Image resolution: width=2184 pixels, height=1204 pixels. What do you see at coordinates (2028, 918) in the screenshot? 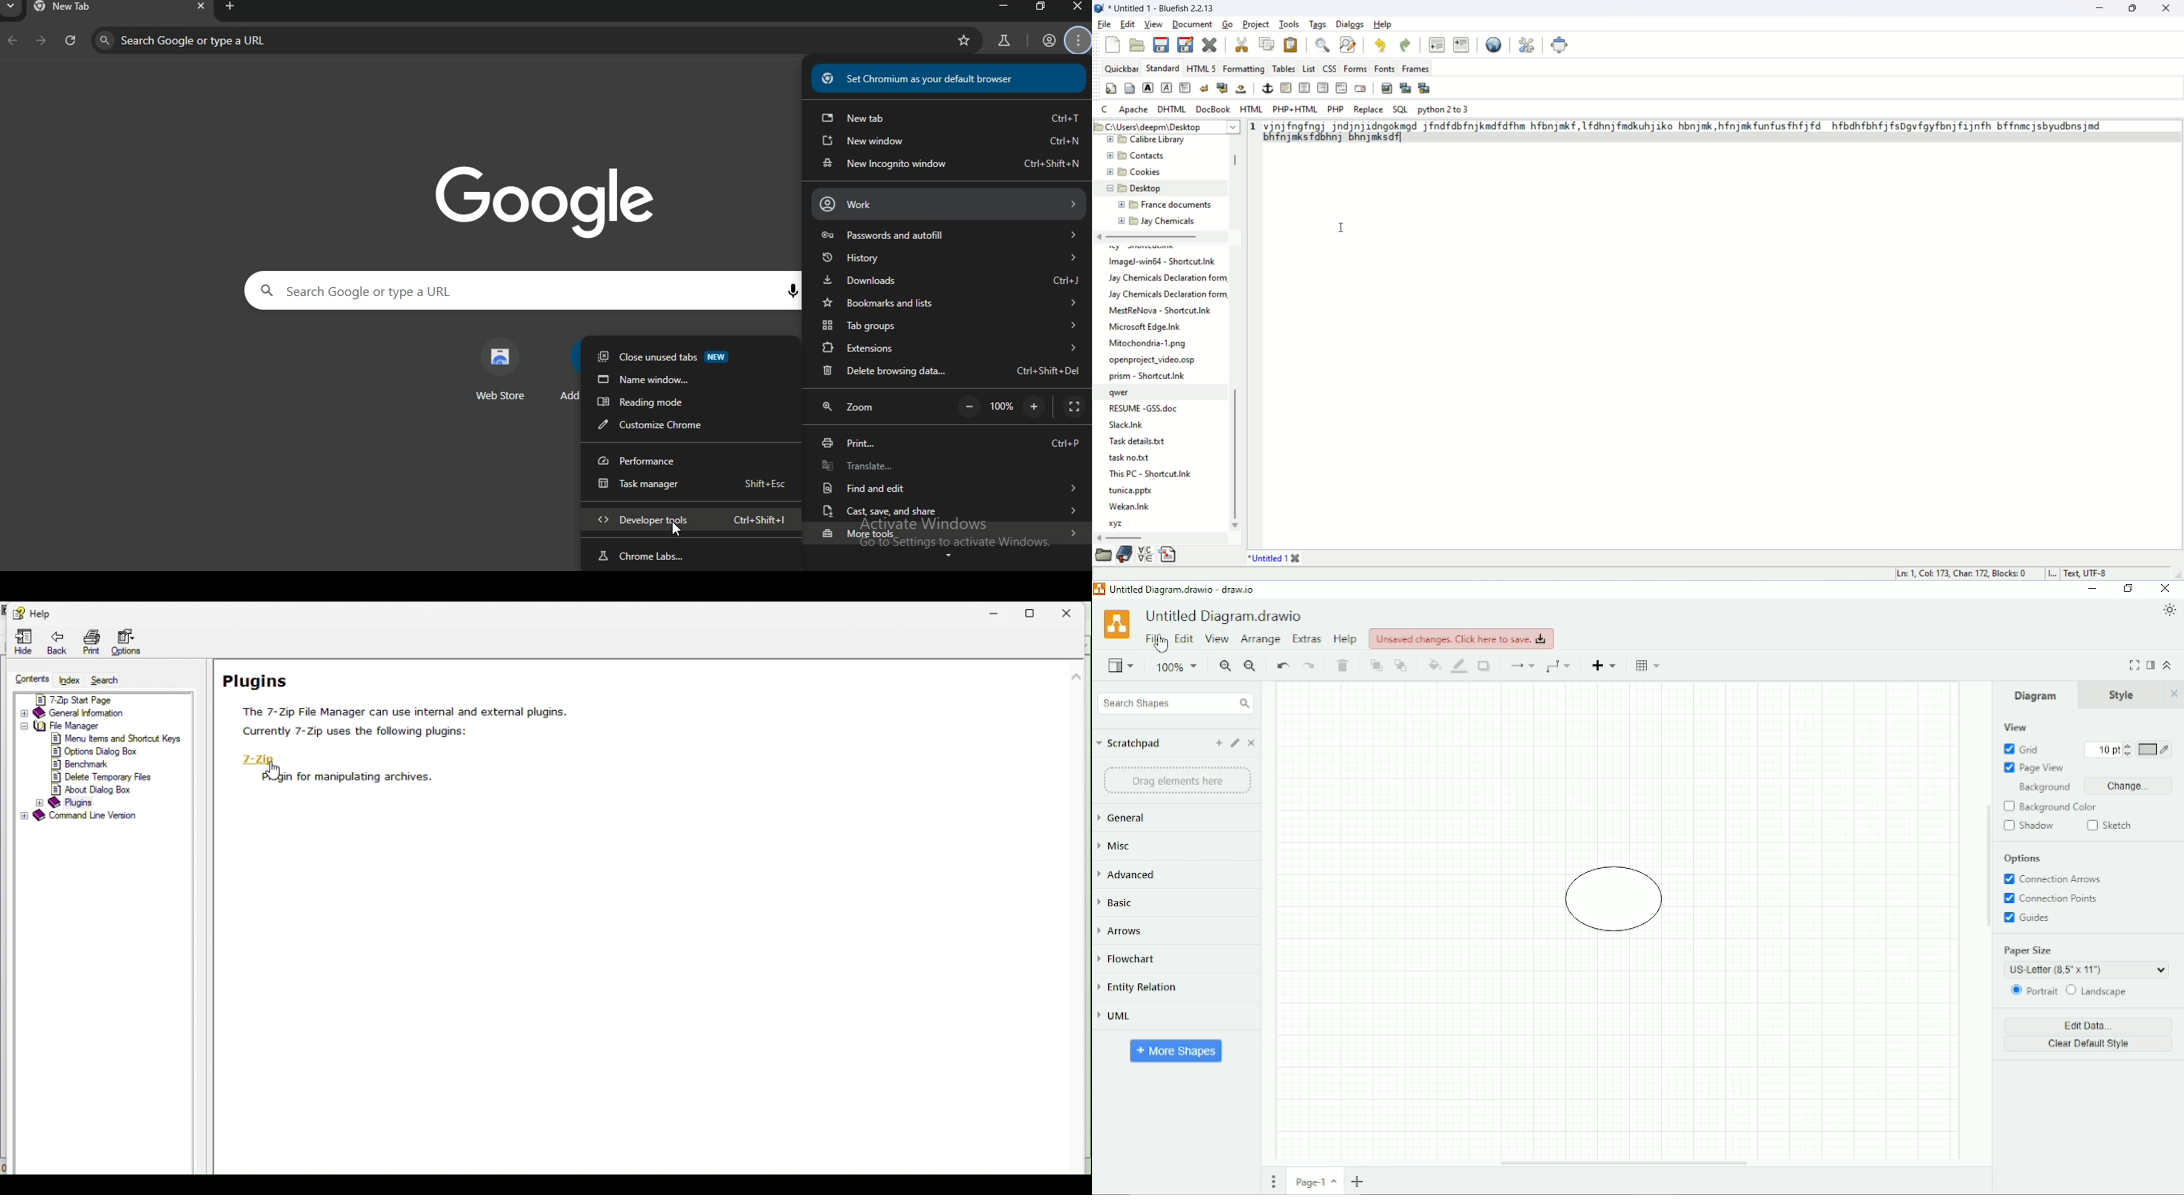
I see `Guides` at bounding box center [2028, 918].